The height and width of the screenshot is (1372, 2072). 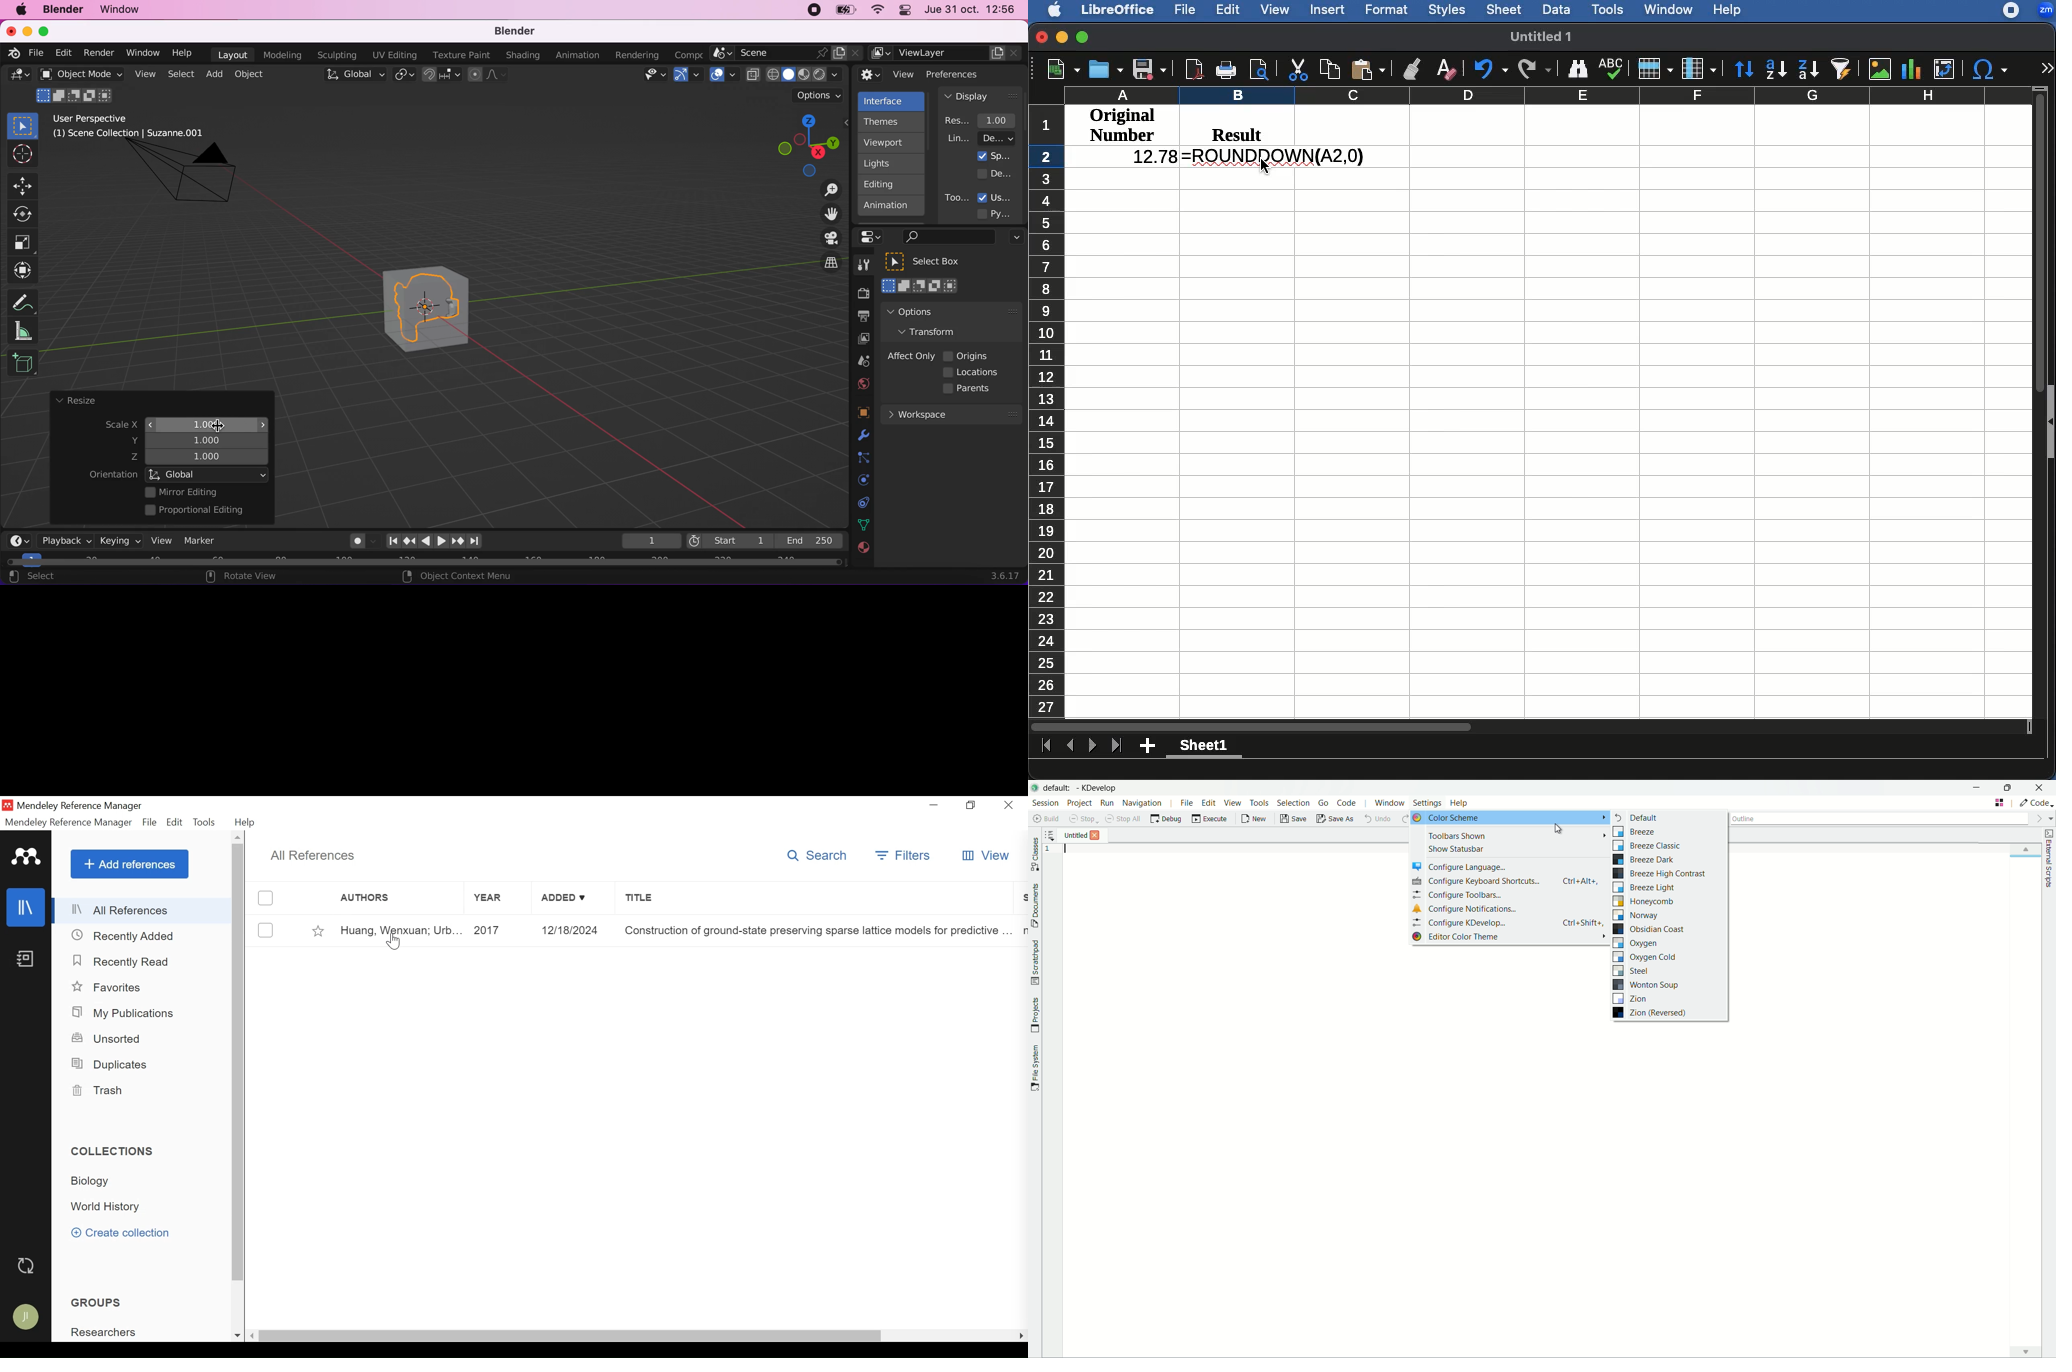 What do you see at coordinates (1093, 746) in the screenshot?
I see `Next page` at bounding box center [1093, 746].